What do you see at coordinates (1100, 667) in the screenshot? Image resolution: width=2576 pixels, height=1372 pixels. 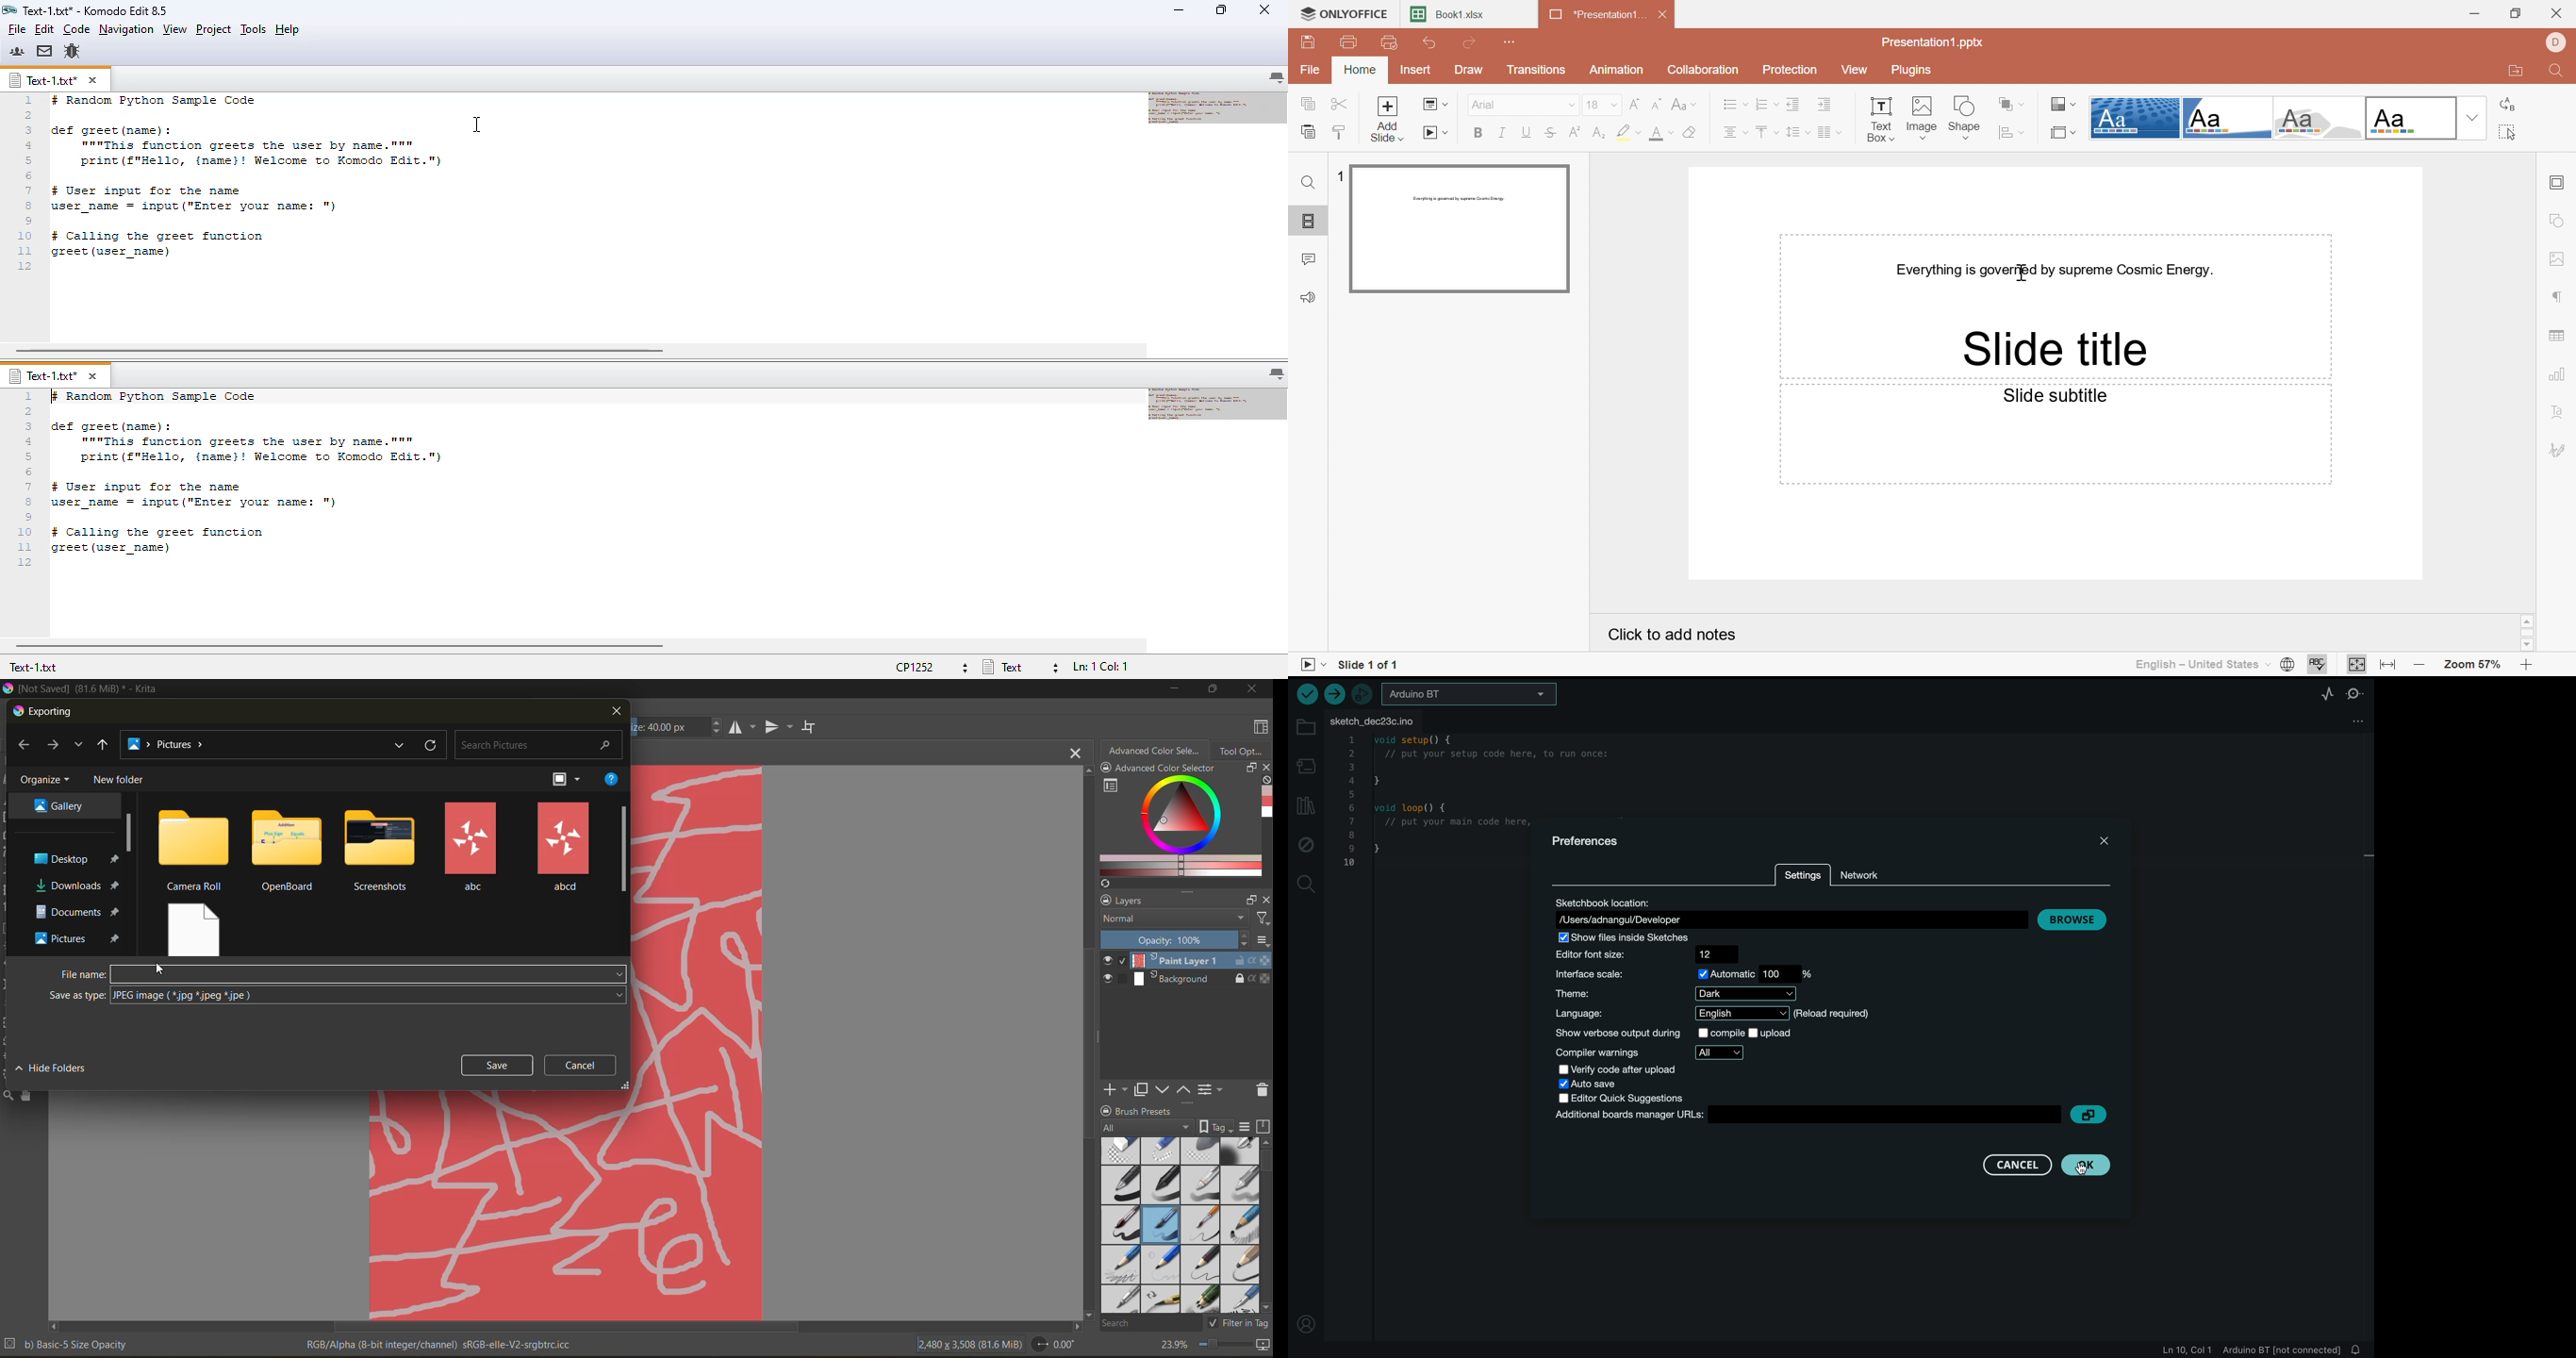 I see `file position` at bounding box center [1100, 667].